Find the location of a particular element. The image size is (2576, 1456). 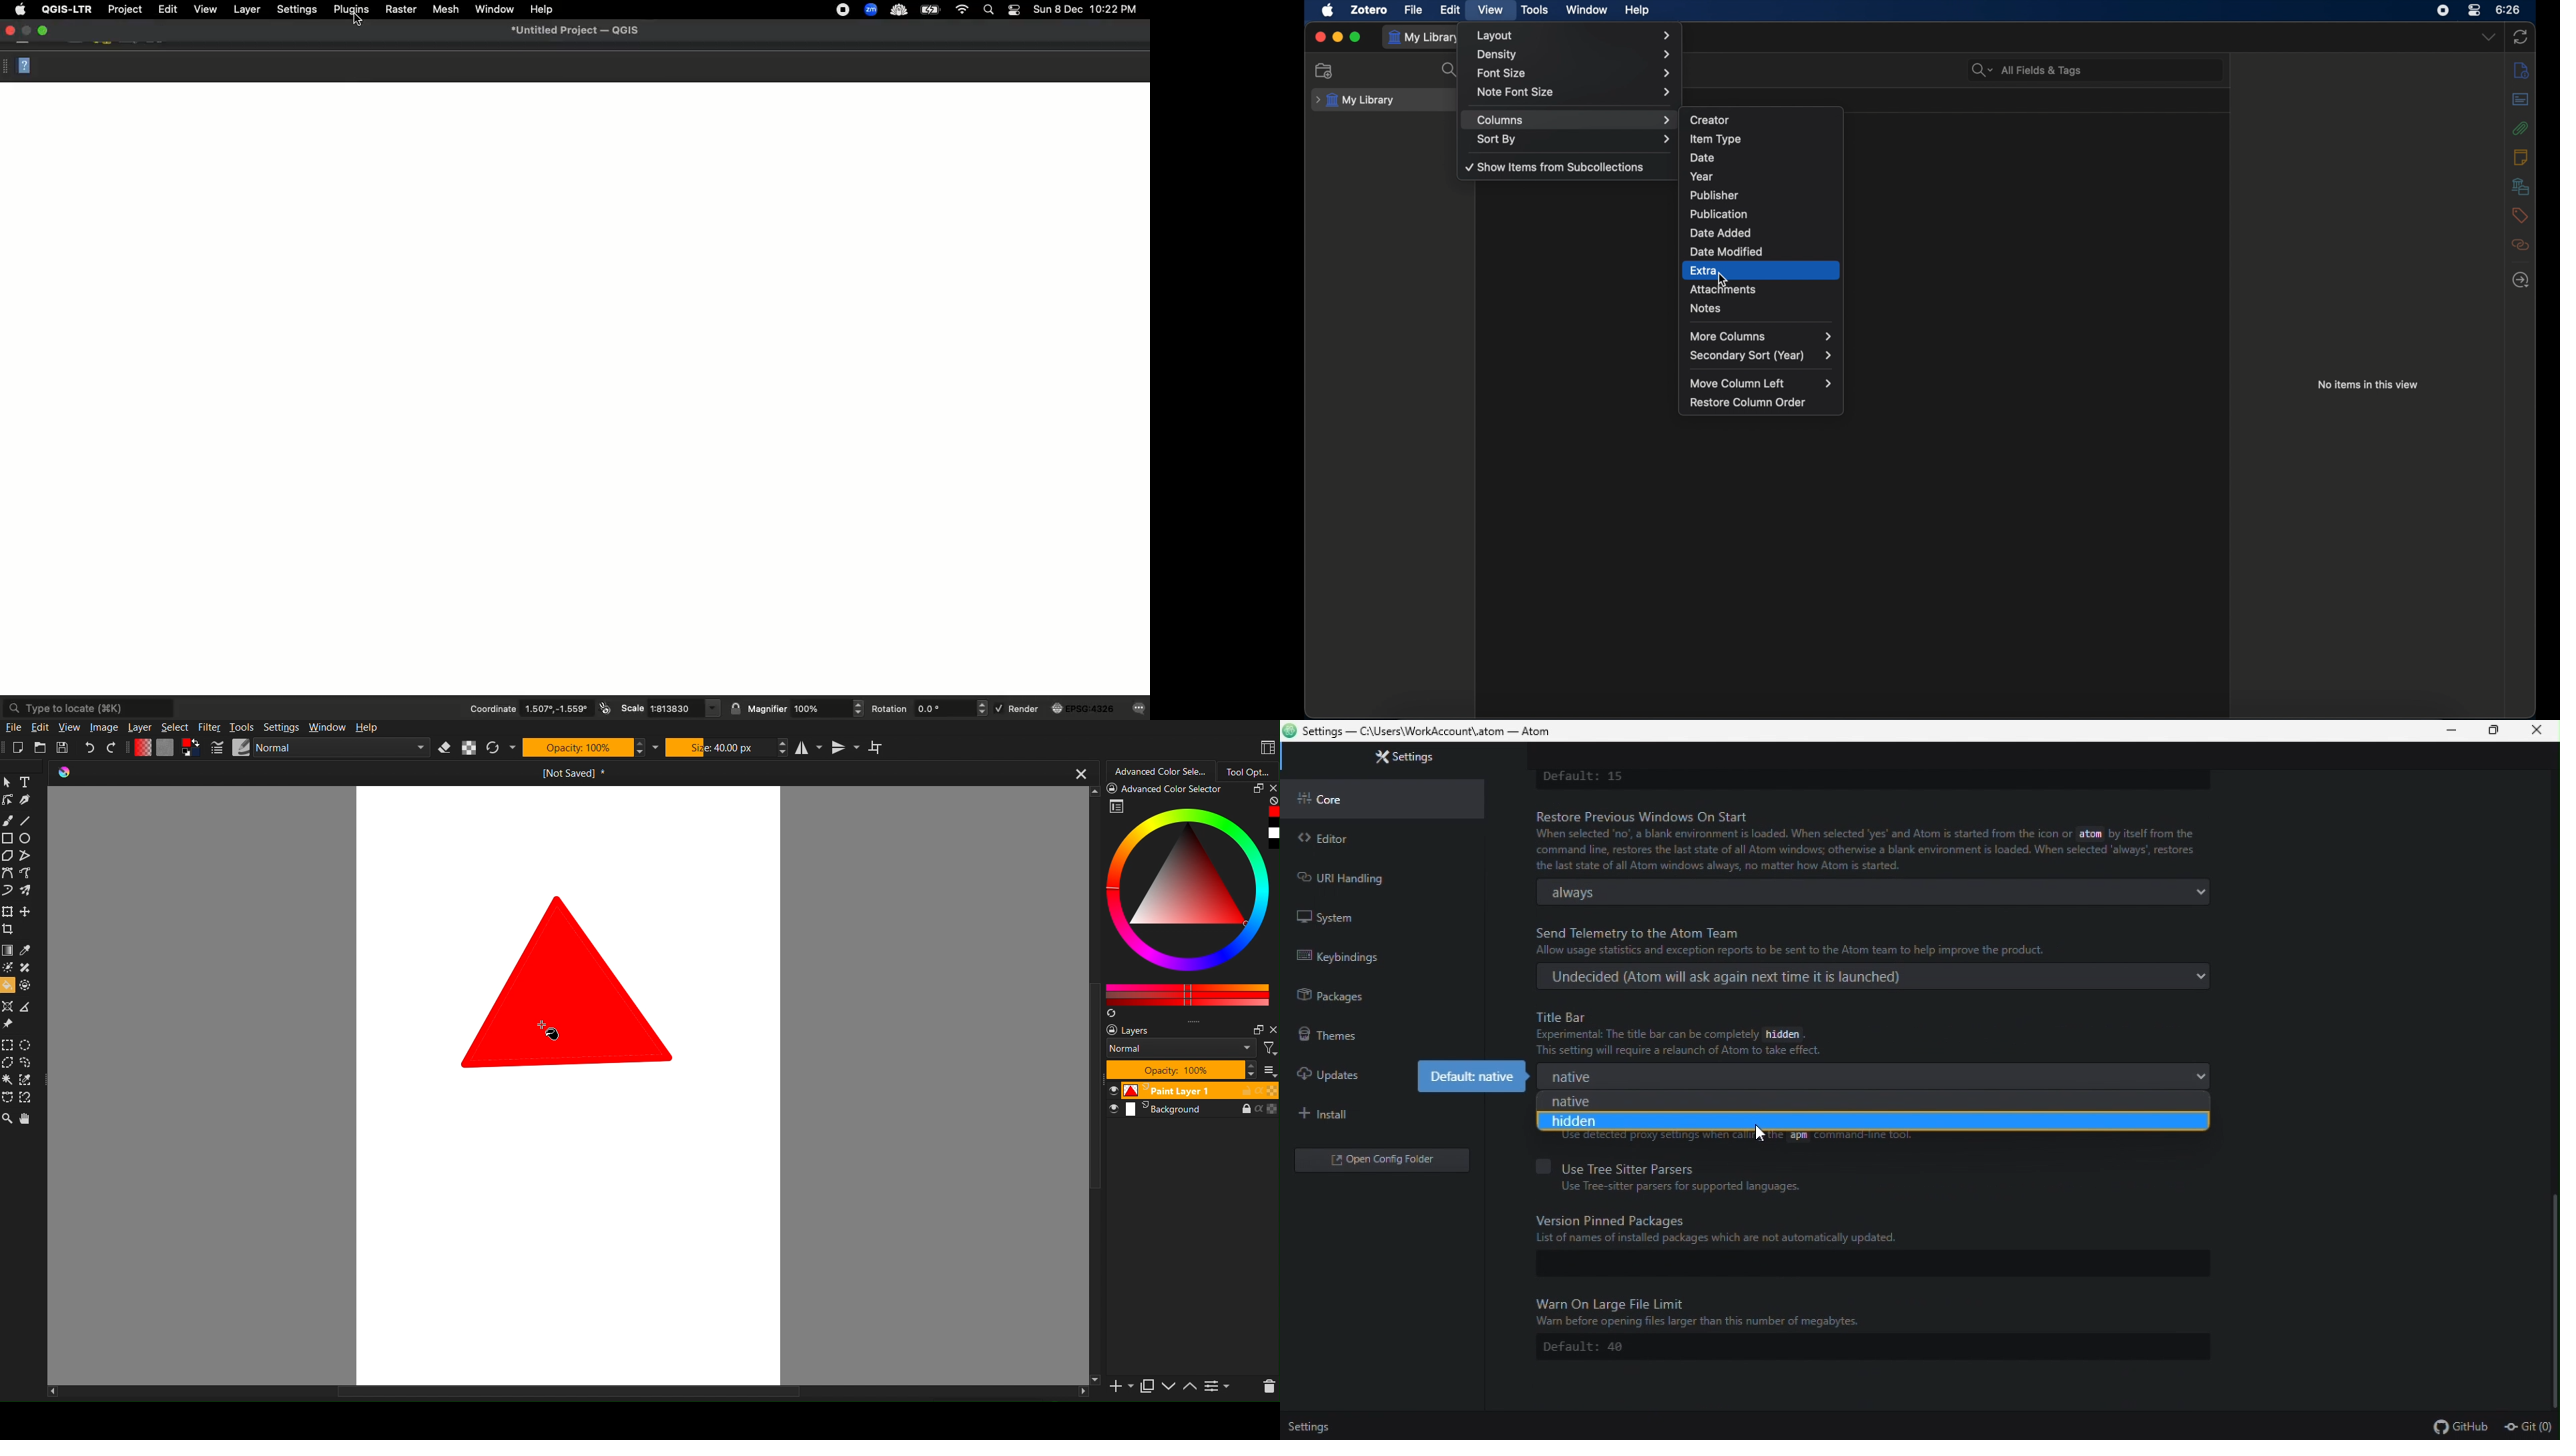

date modified is located at coordinates (1763, 251).